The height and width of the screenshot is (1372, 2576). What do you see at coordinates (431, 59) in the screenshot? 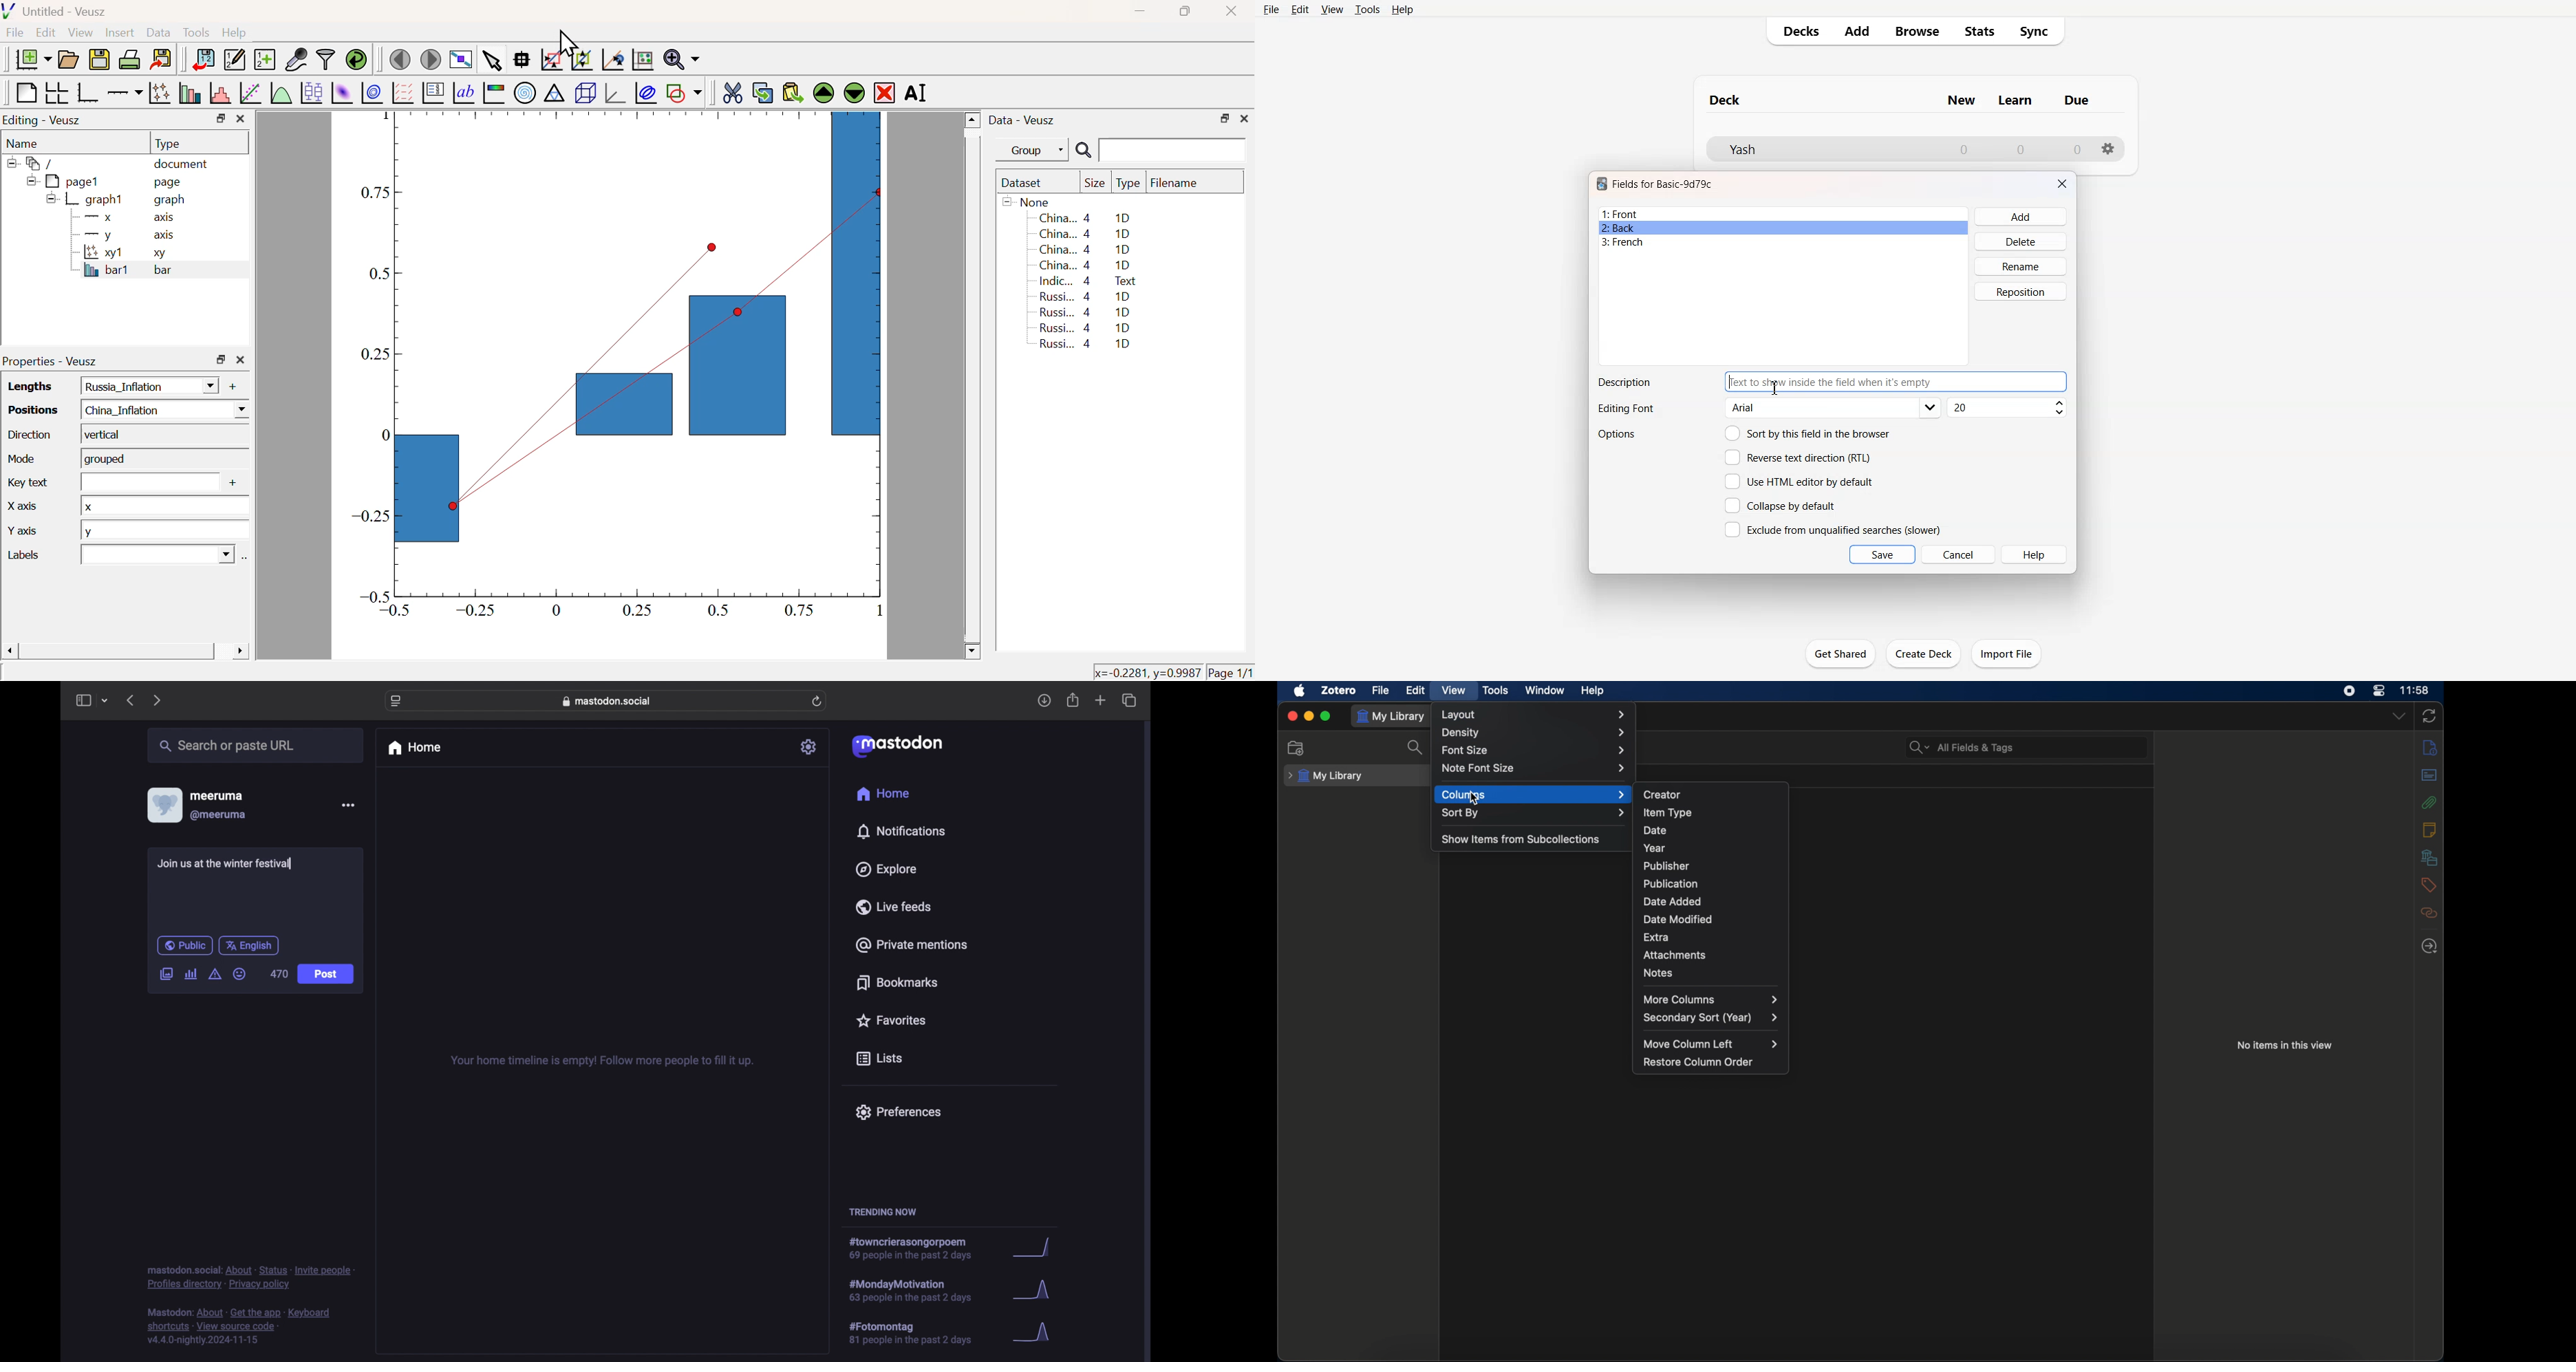
I see `Move to next page` at bounding box center [431, 59].